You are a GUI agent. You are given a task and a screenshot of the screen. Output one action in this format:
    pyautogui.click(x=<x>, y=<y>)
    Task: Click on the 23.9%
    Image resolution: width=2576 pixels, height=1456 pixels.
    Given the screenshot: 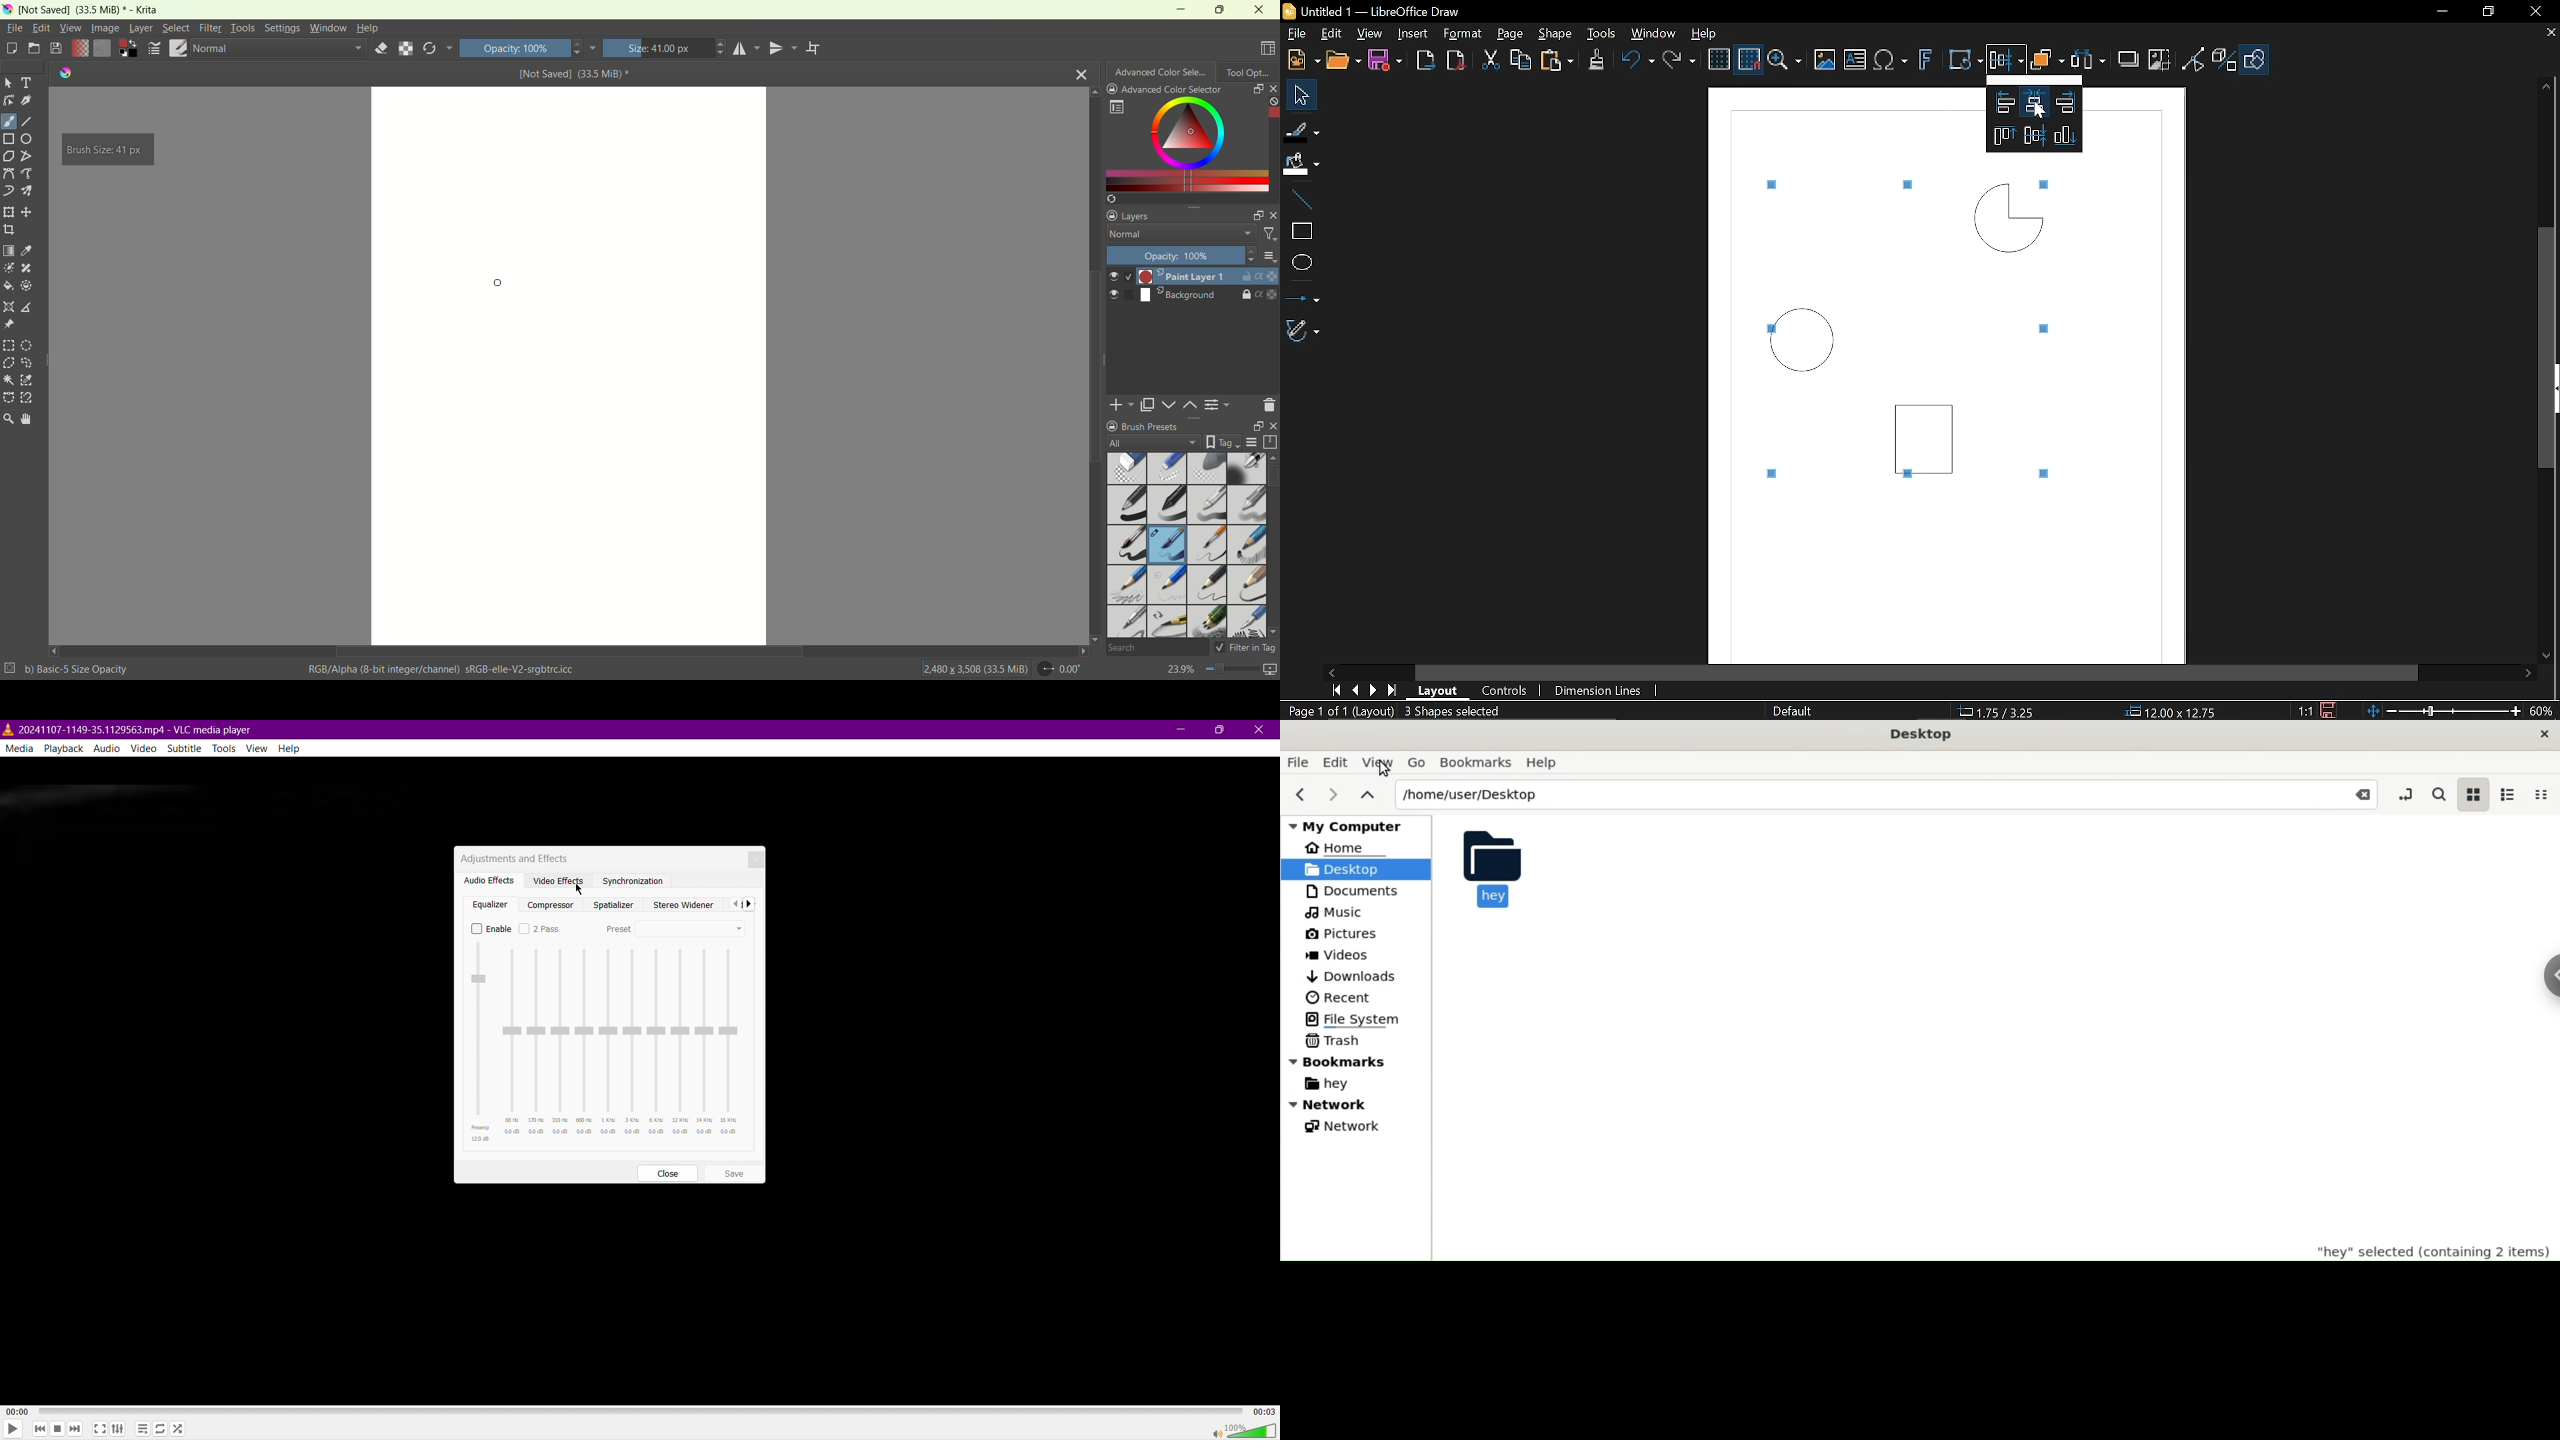 What is the action you would take?
    pyautogui.click(x=1221, y=671)
    